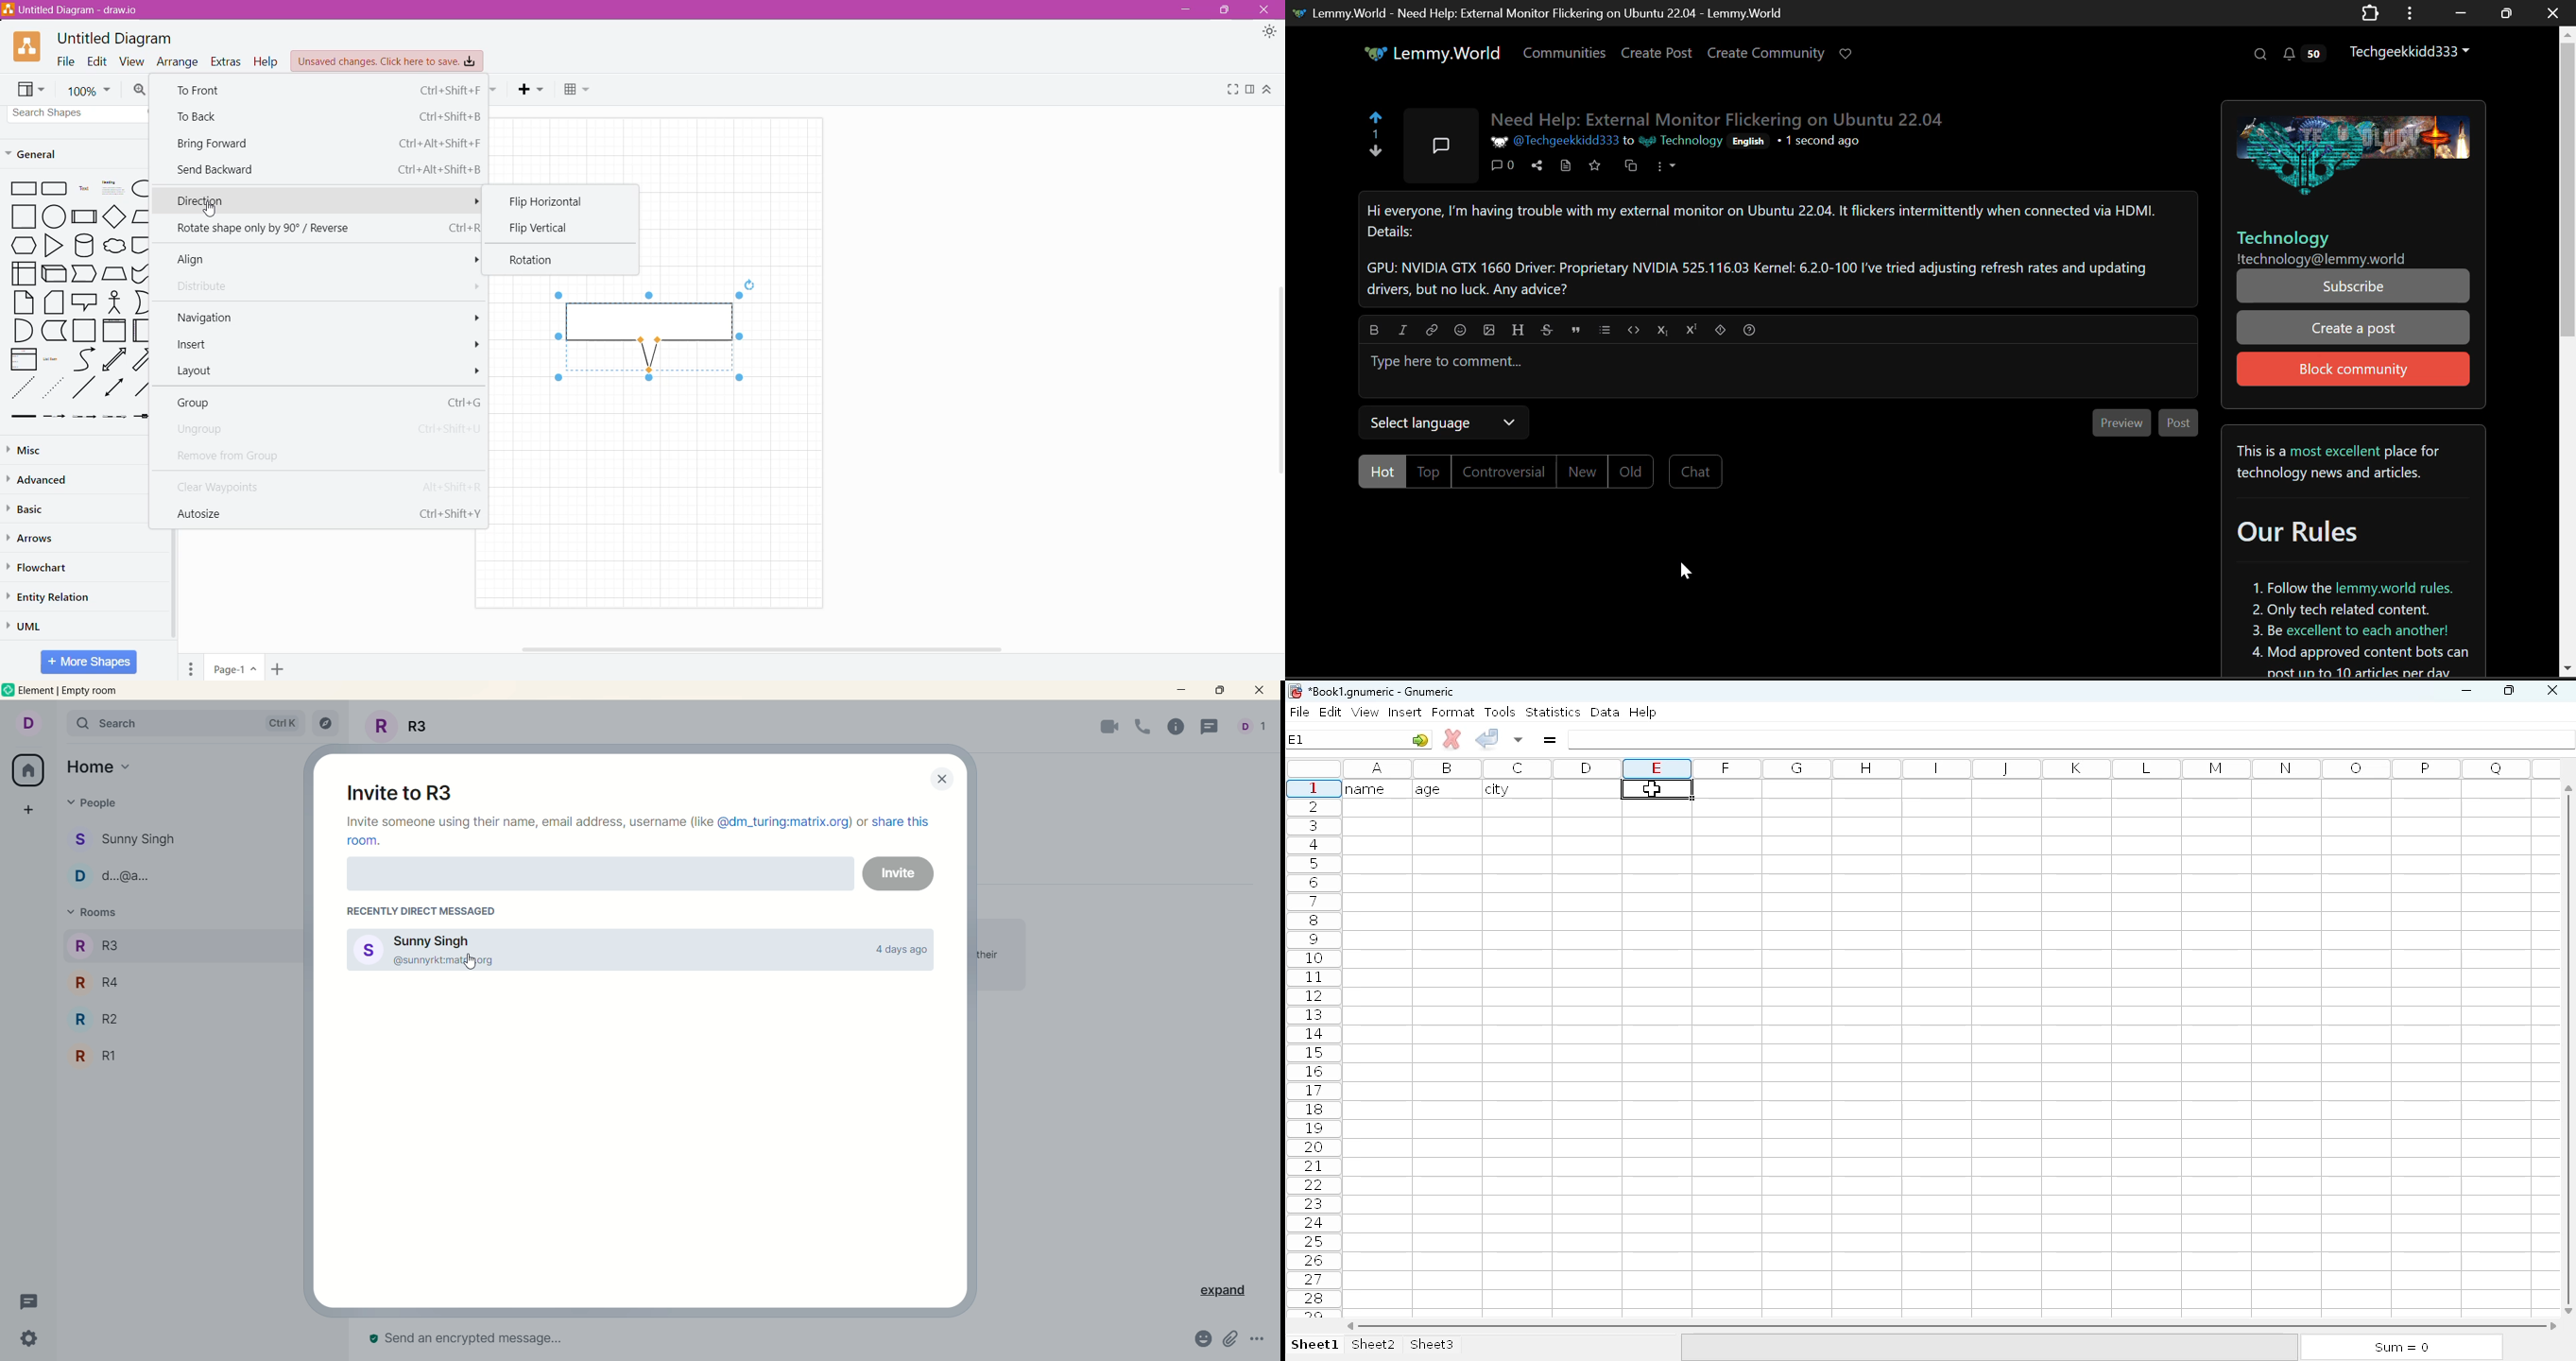 The image size is (2576, 1372). What do you see at coordinates (84, 245) in the screenshot?
I see `Cylinder ` at bounding box center [84, 245].